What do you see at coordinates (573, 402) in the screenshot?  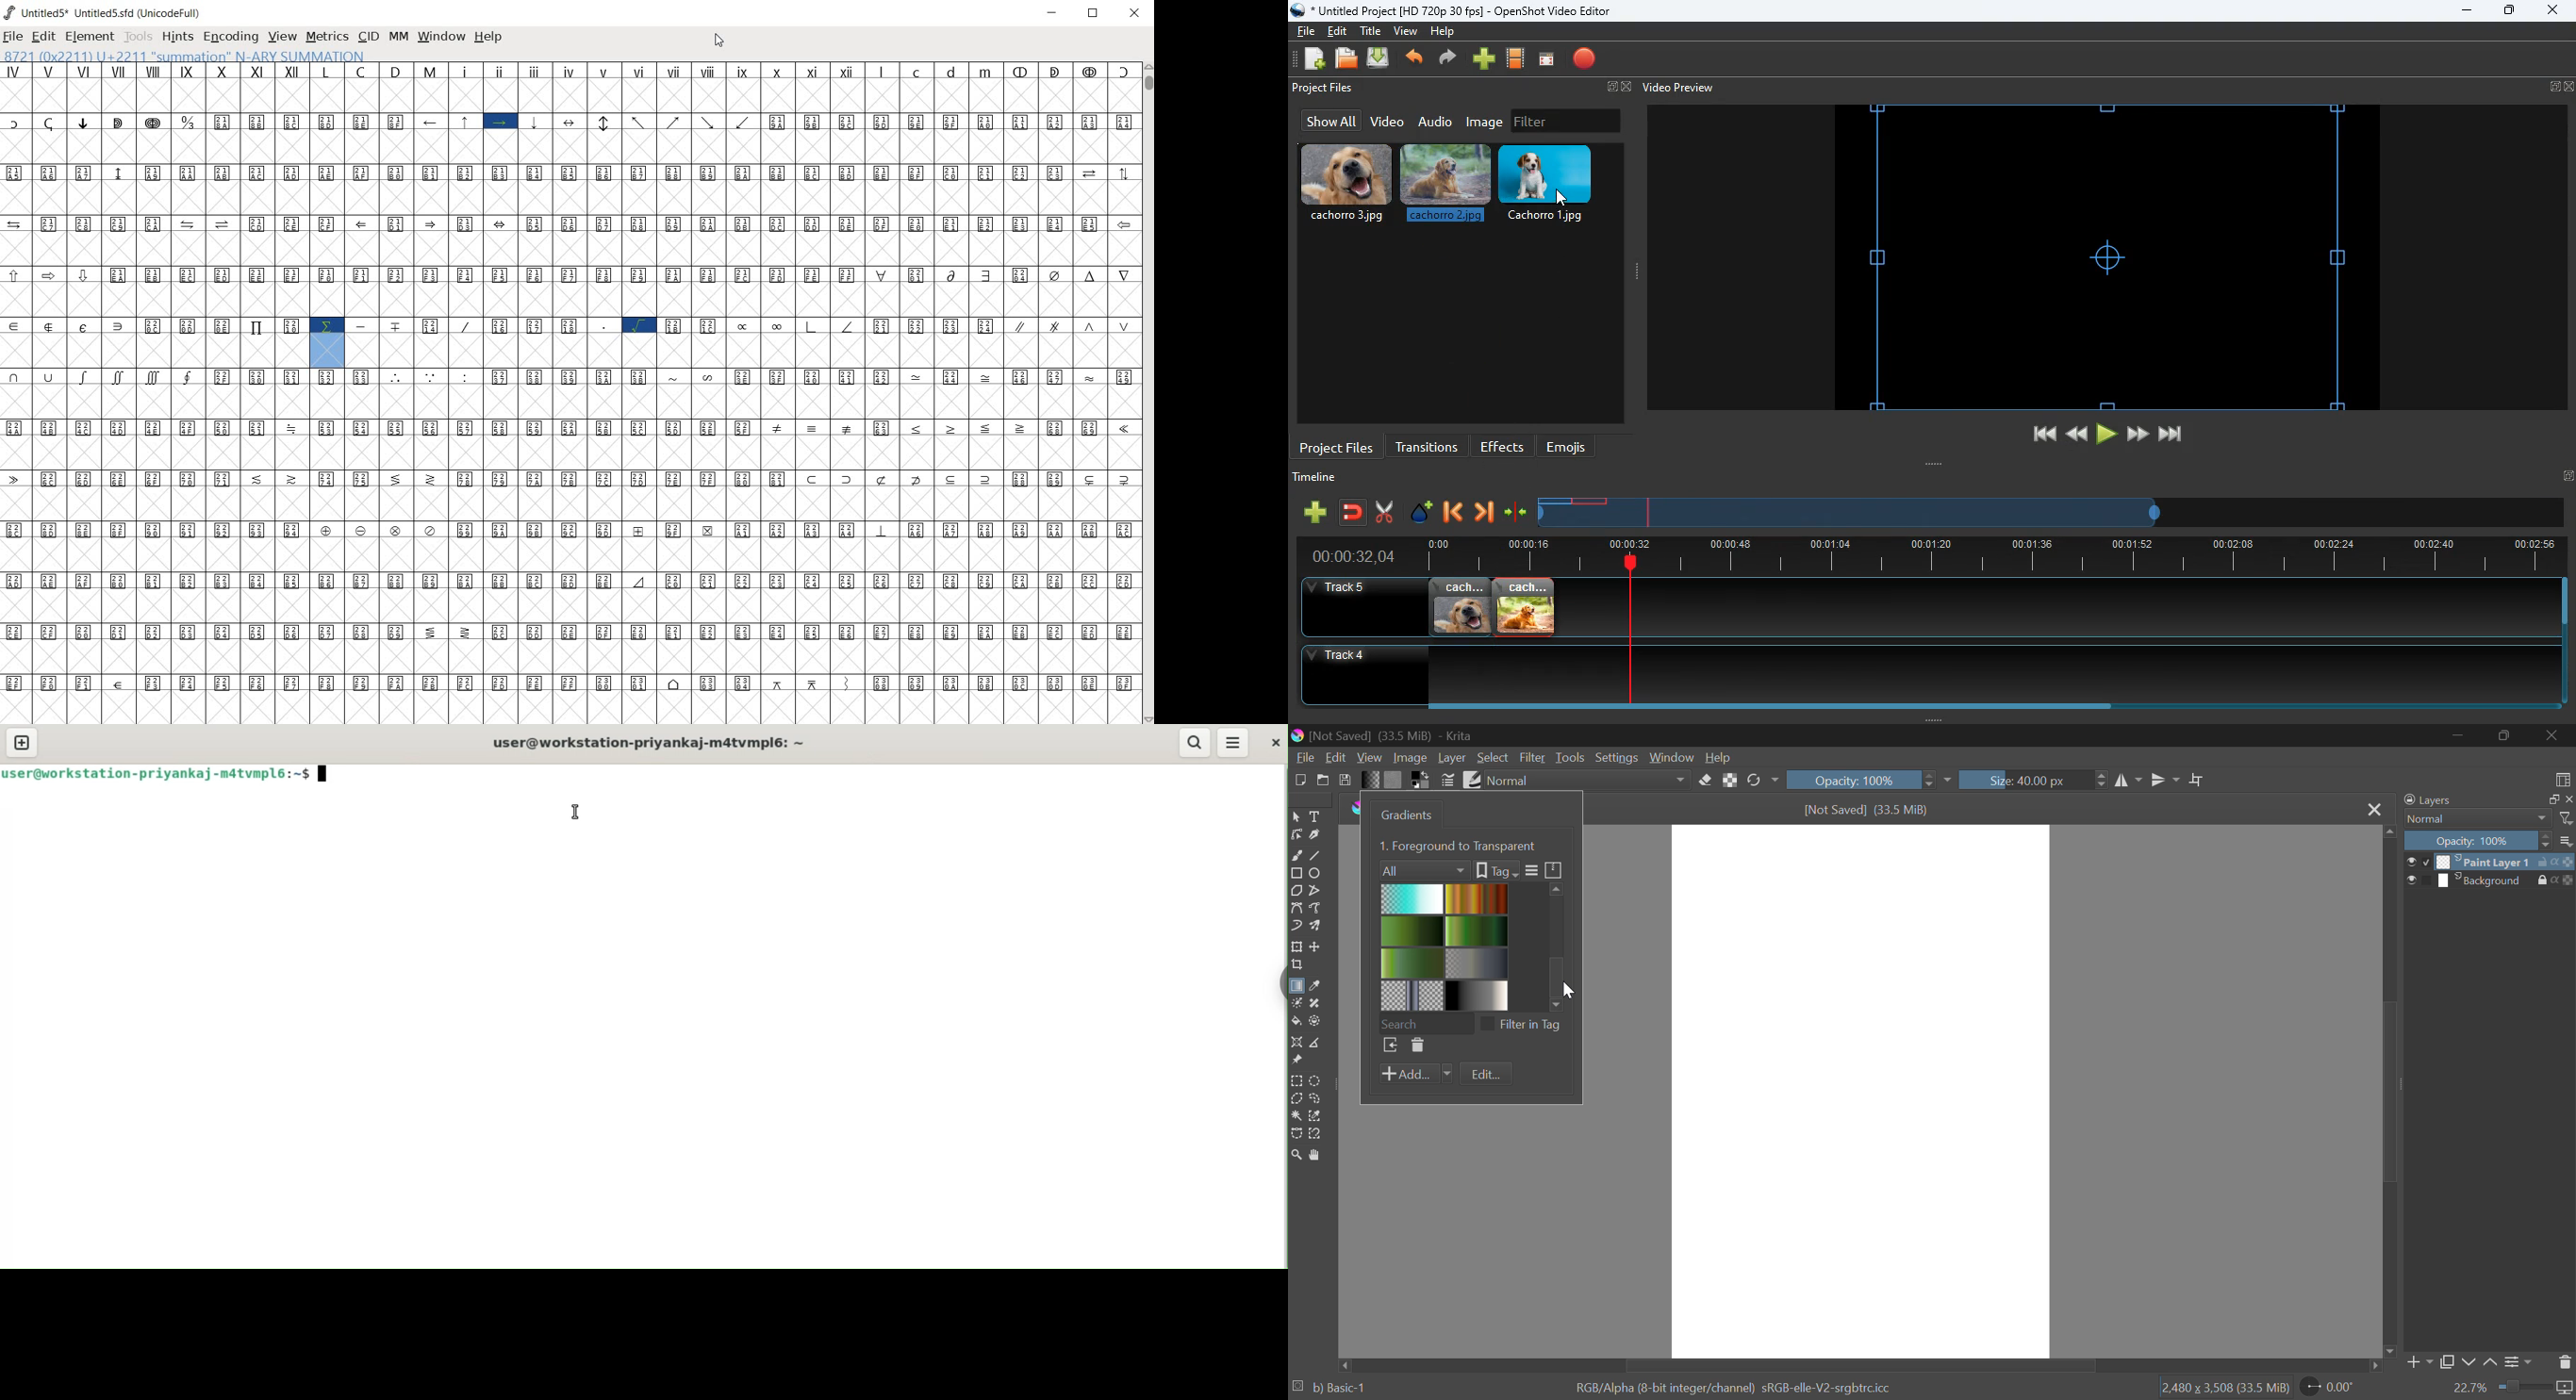 I see `empty cells` at bounding box center [573, 402].